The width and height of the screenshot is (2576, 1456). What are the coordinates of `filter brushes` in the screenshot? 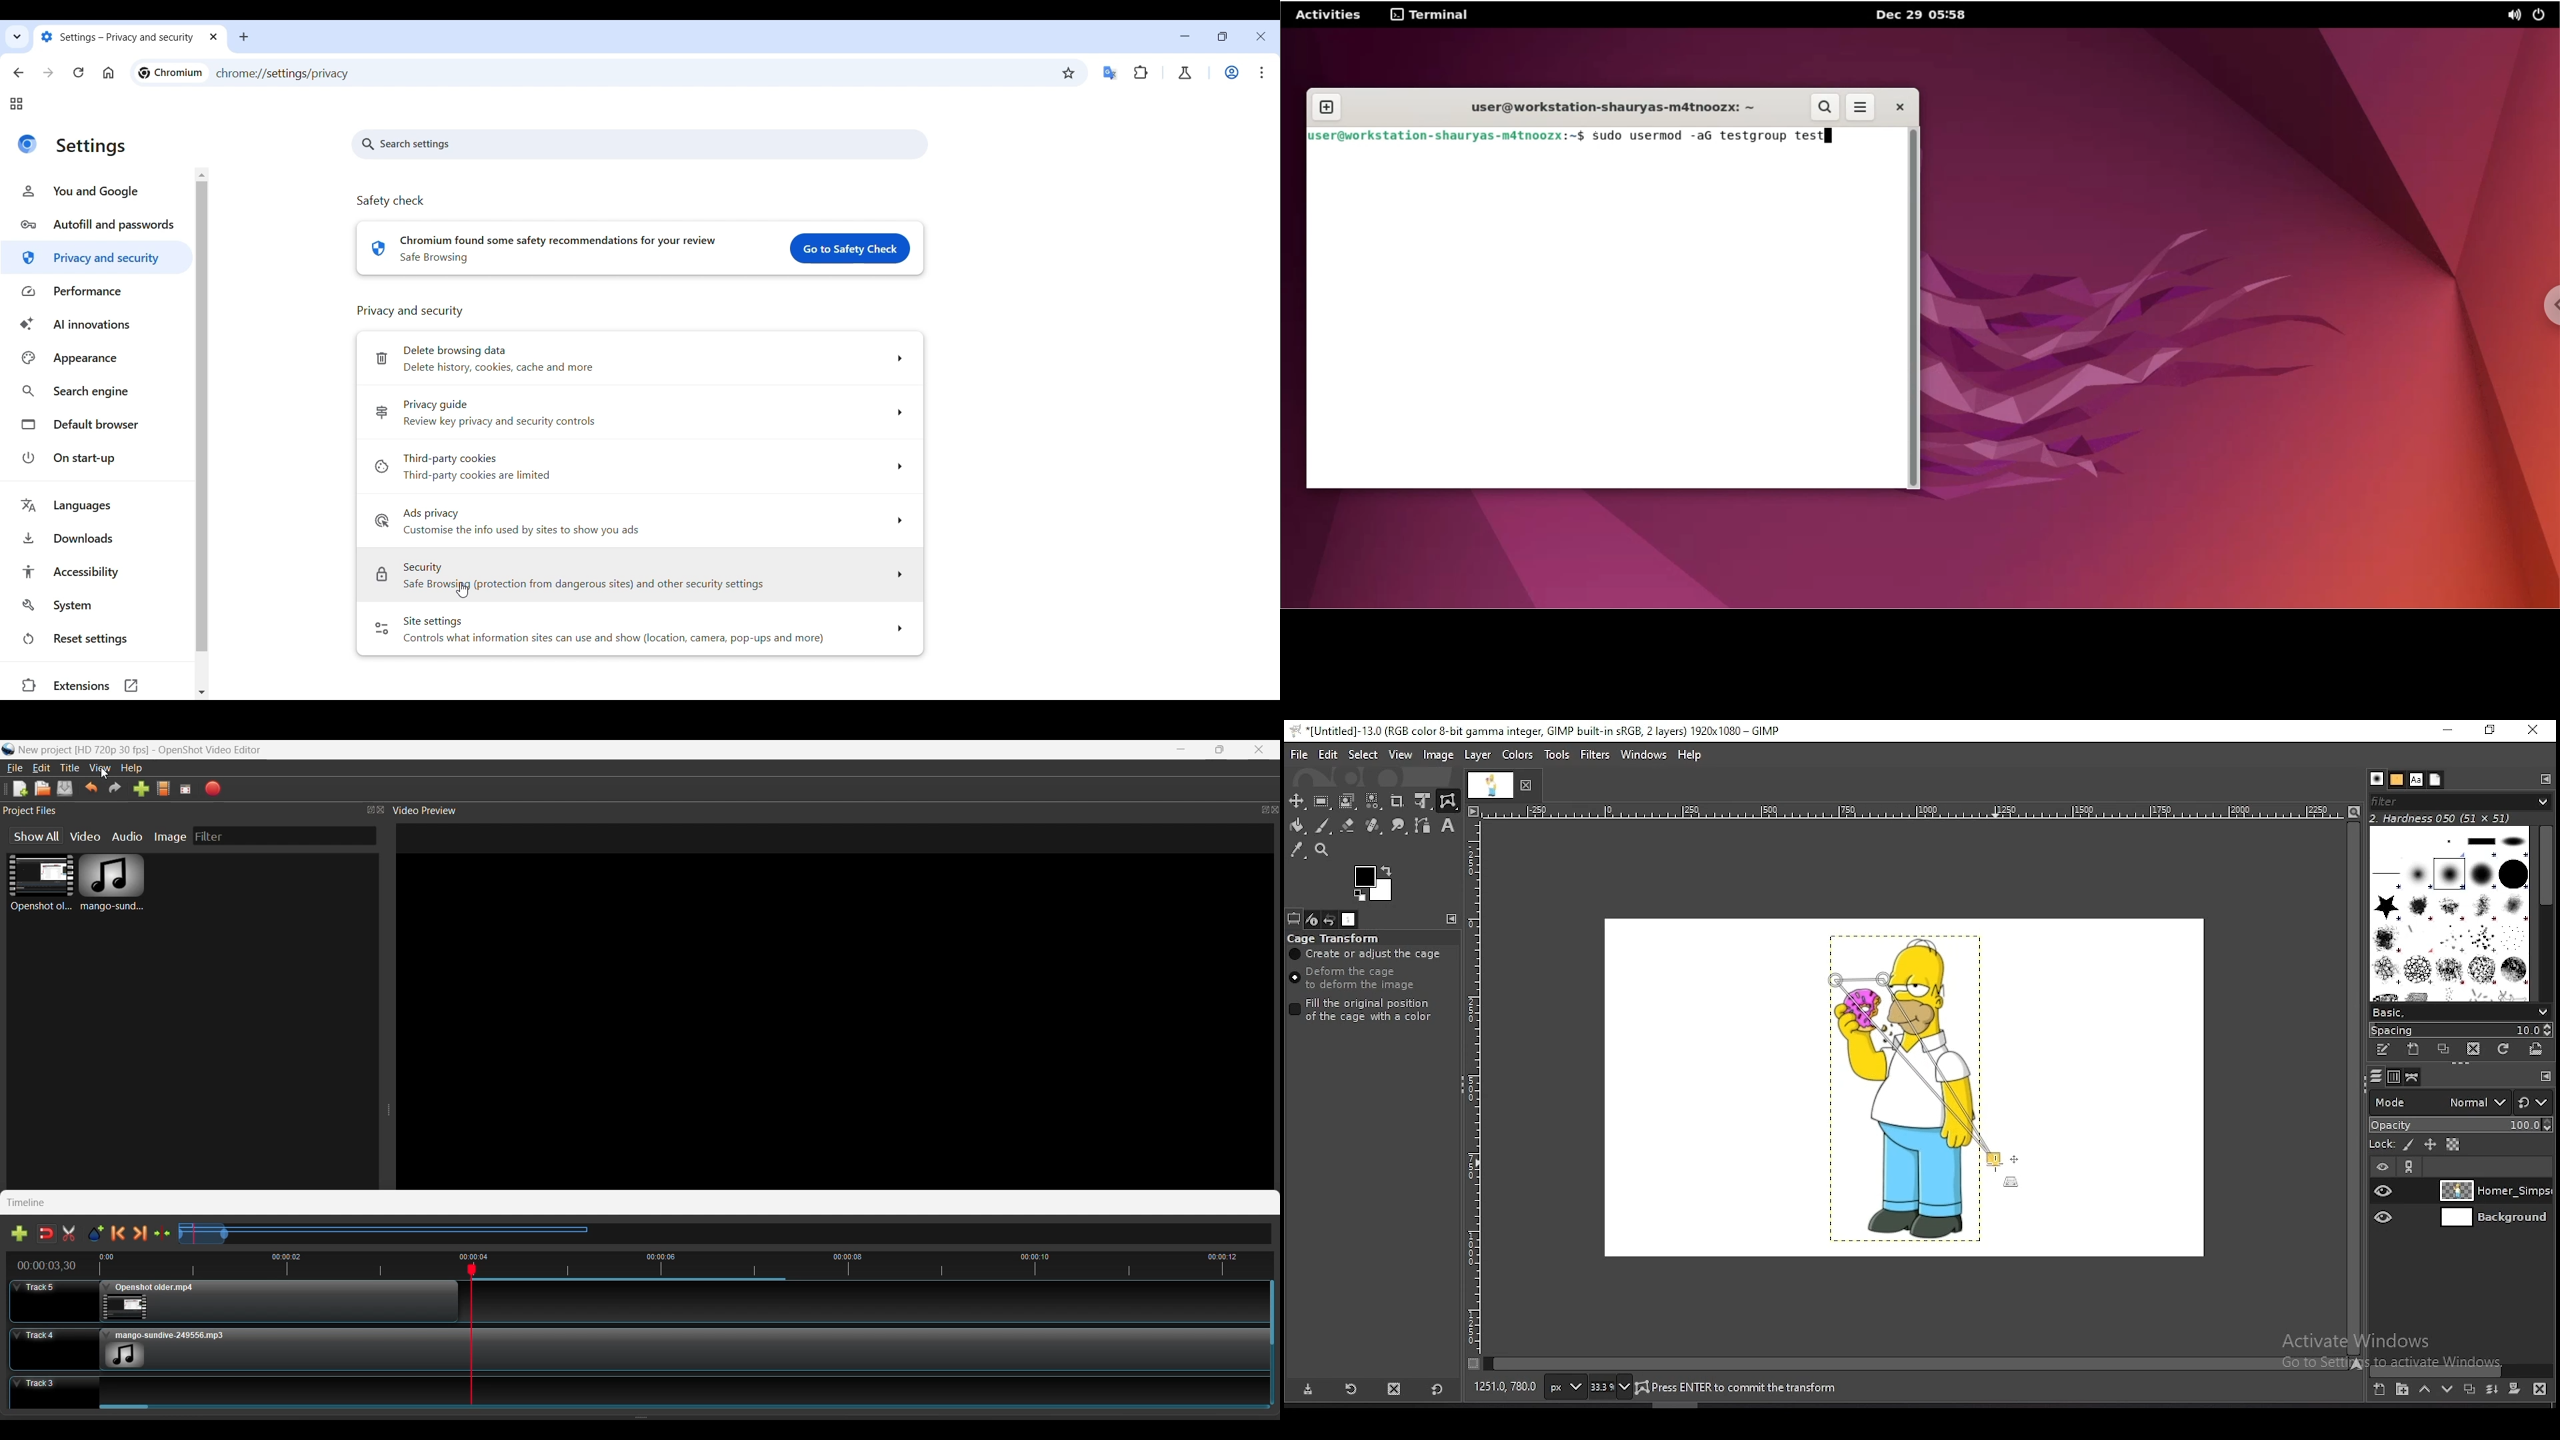 It's located at (2461, 803).